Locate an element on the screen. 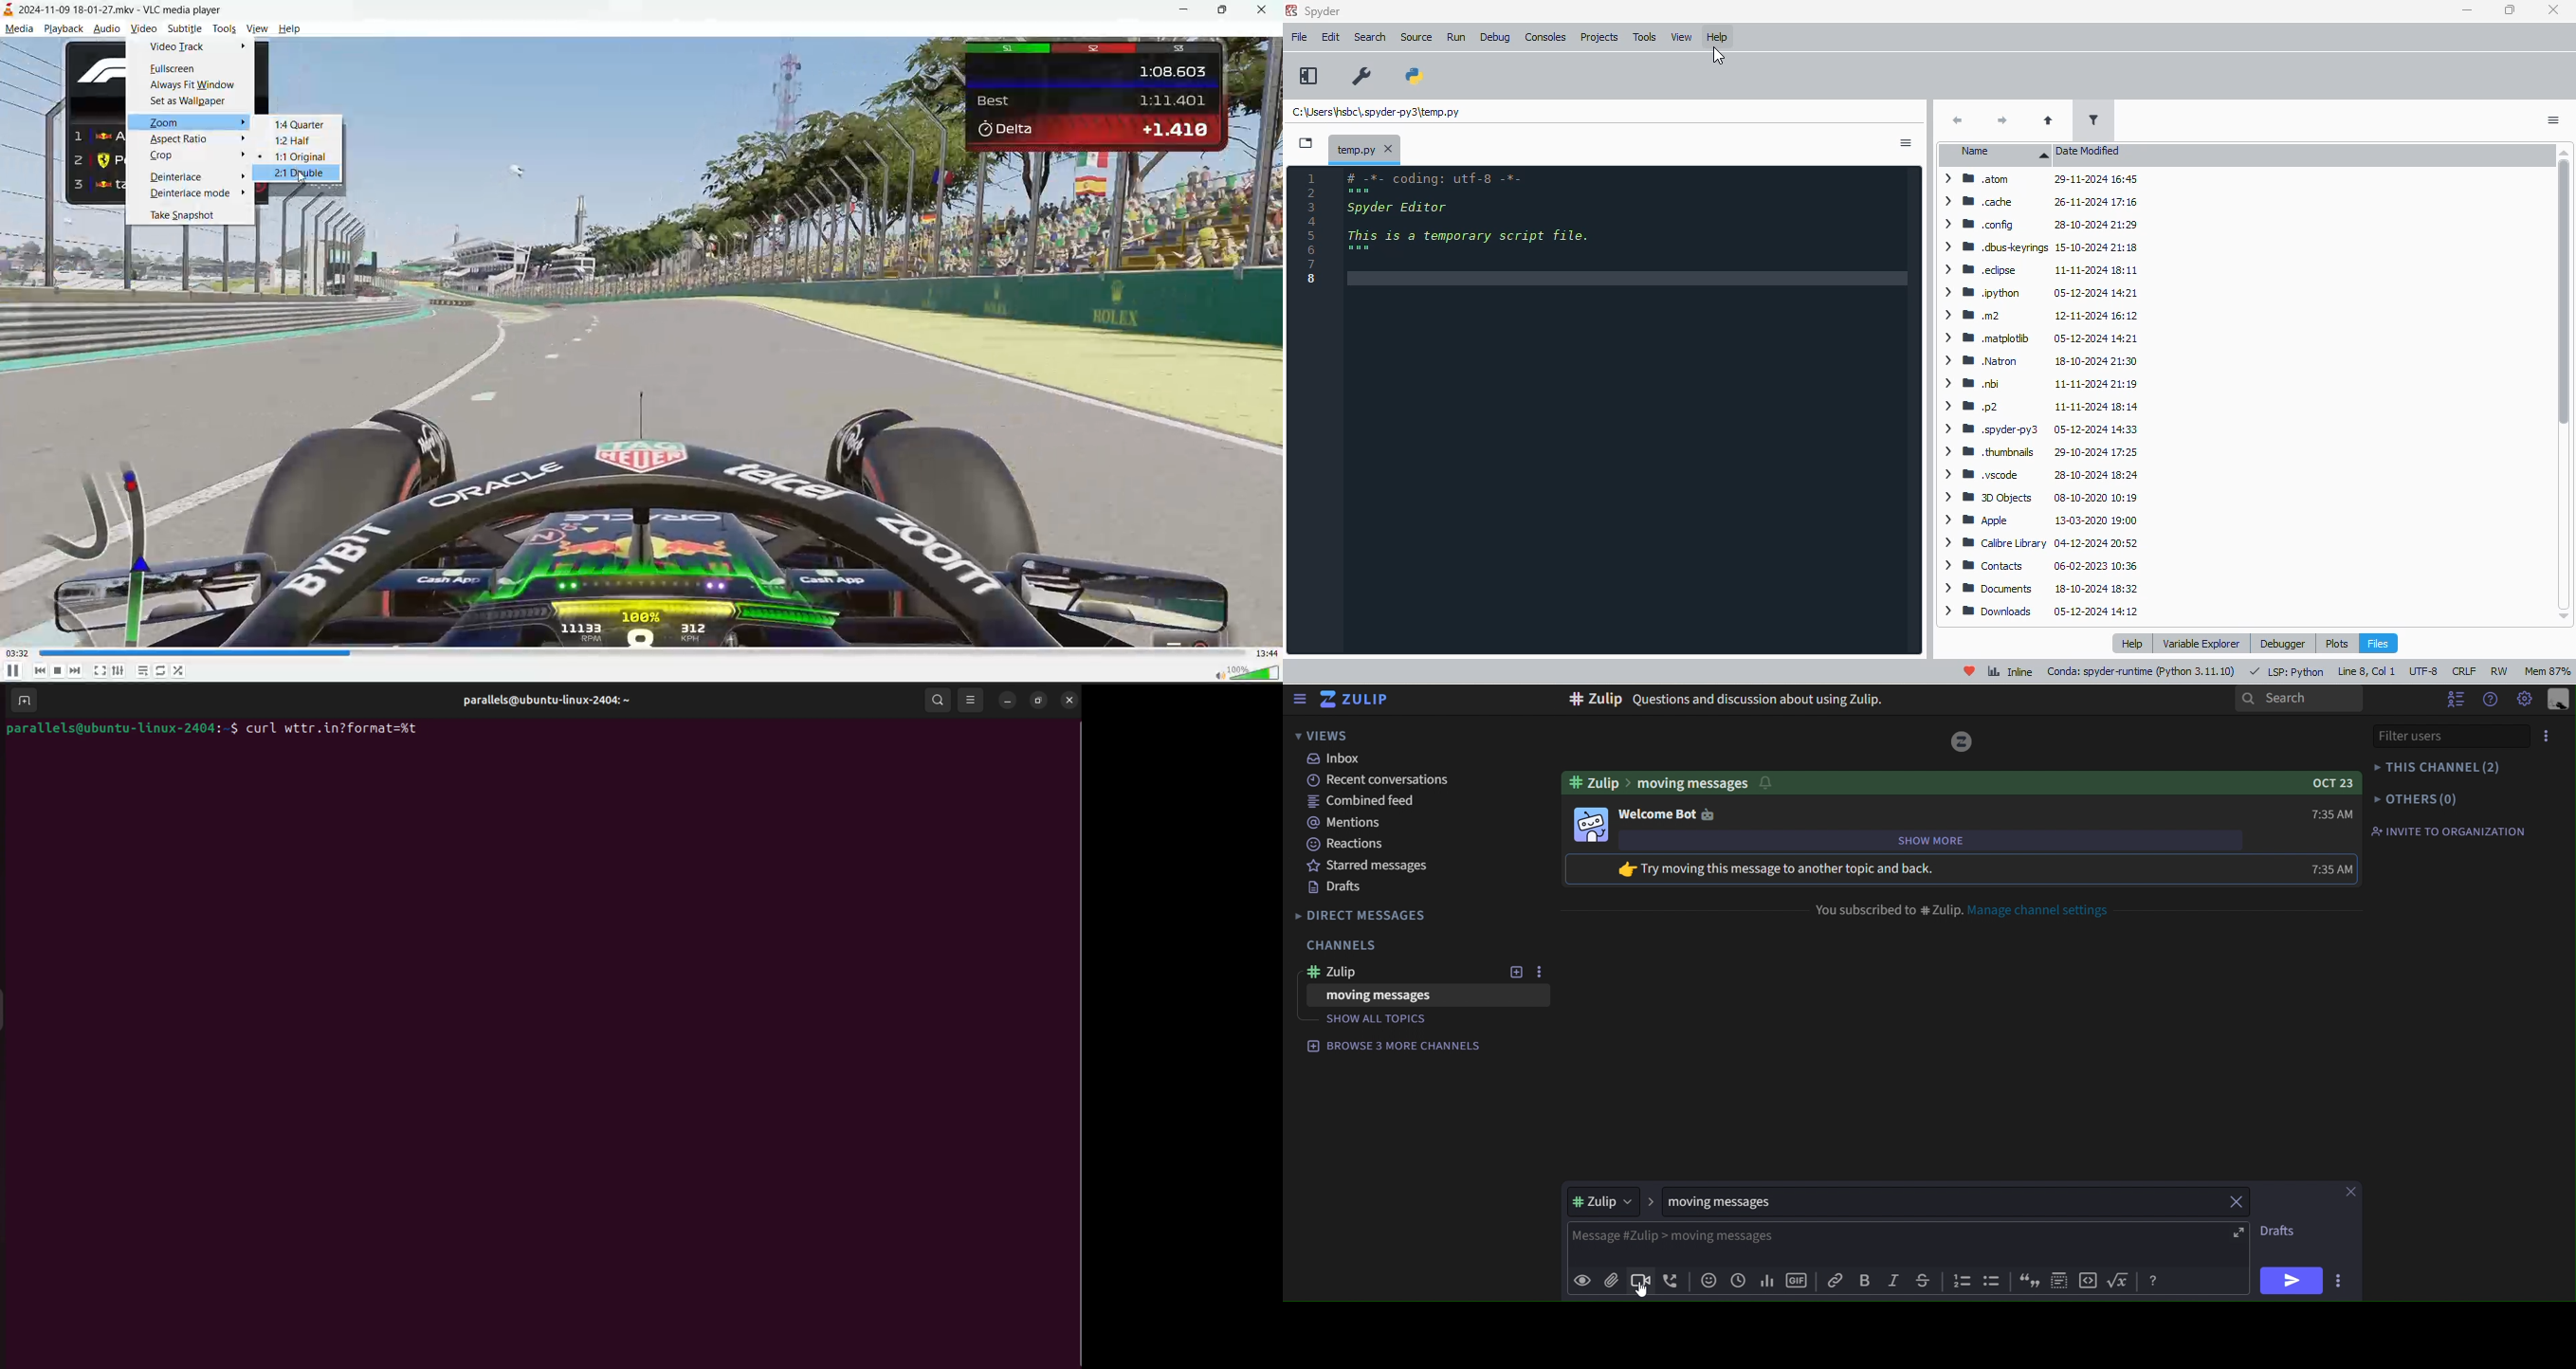  close is located at coordinates (2552, 9).